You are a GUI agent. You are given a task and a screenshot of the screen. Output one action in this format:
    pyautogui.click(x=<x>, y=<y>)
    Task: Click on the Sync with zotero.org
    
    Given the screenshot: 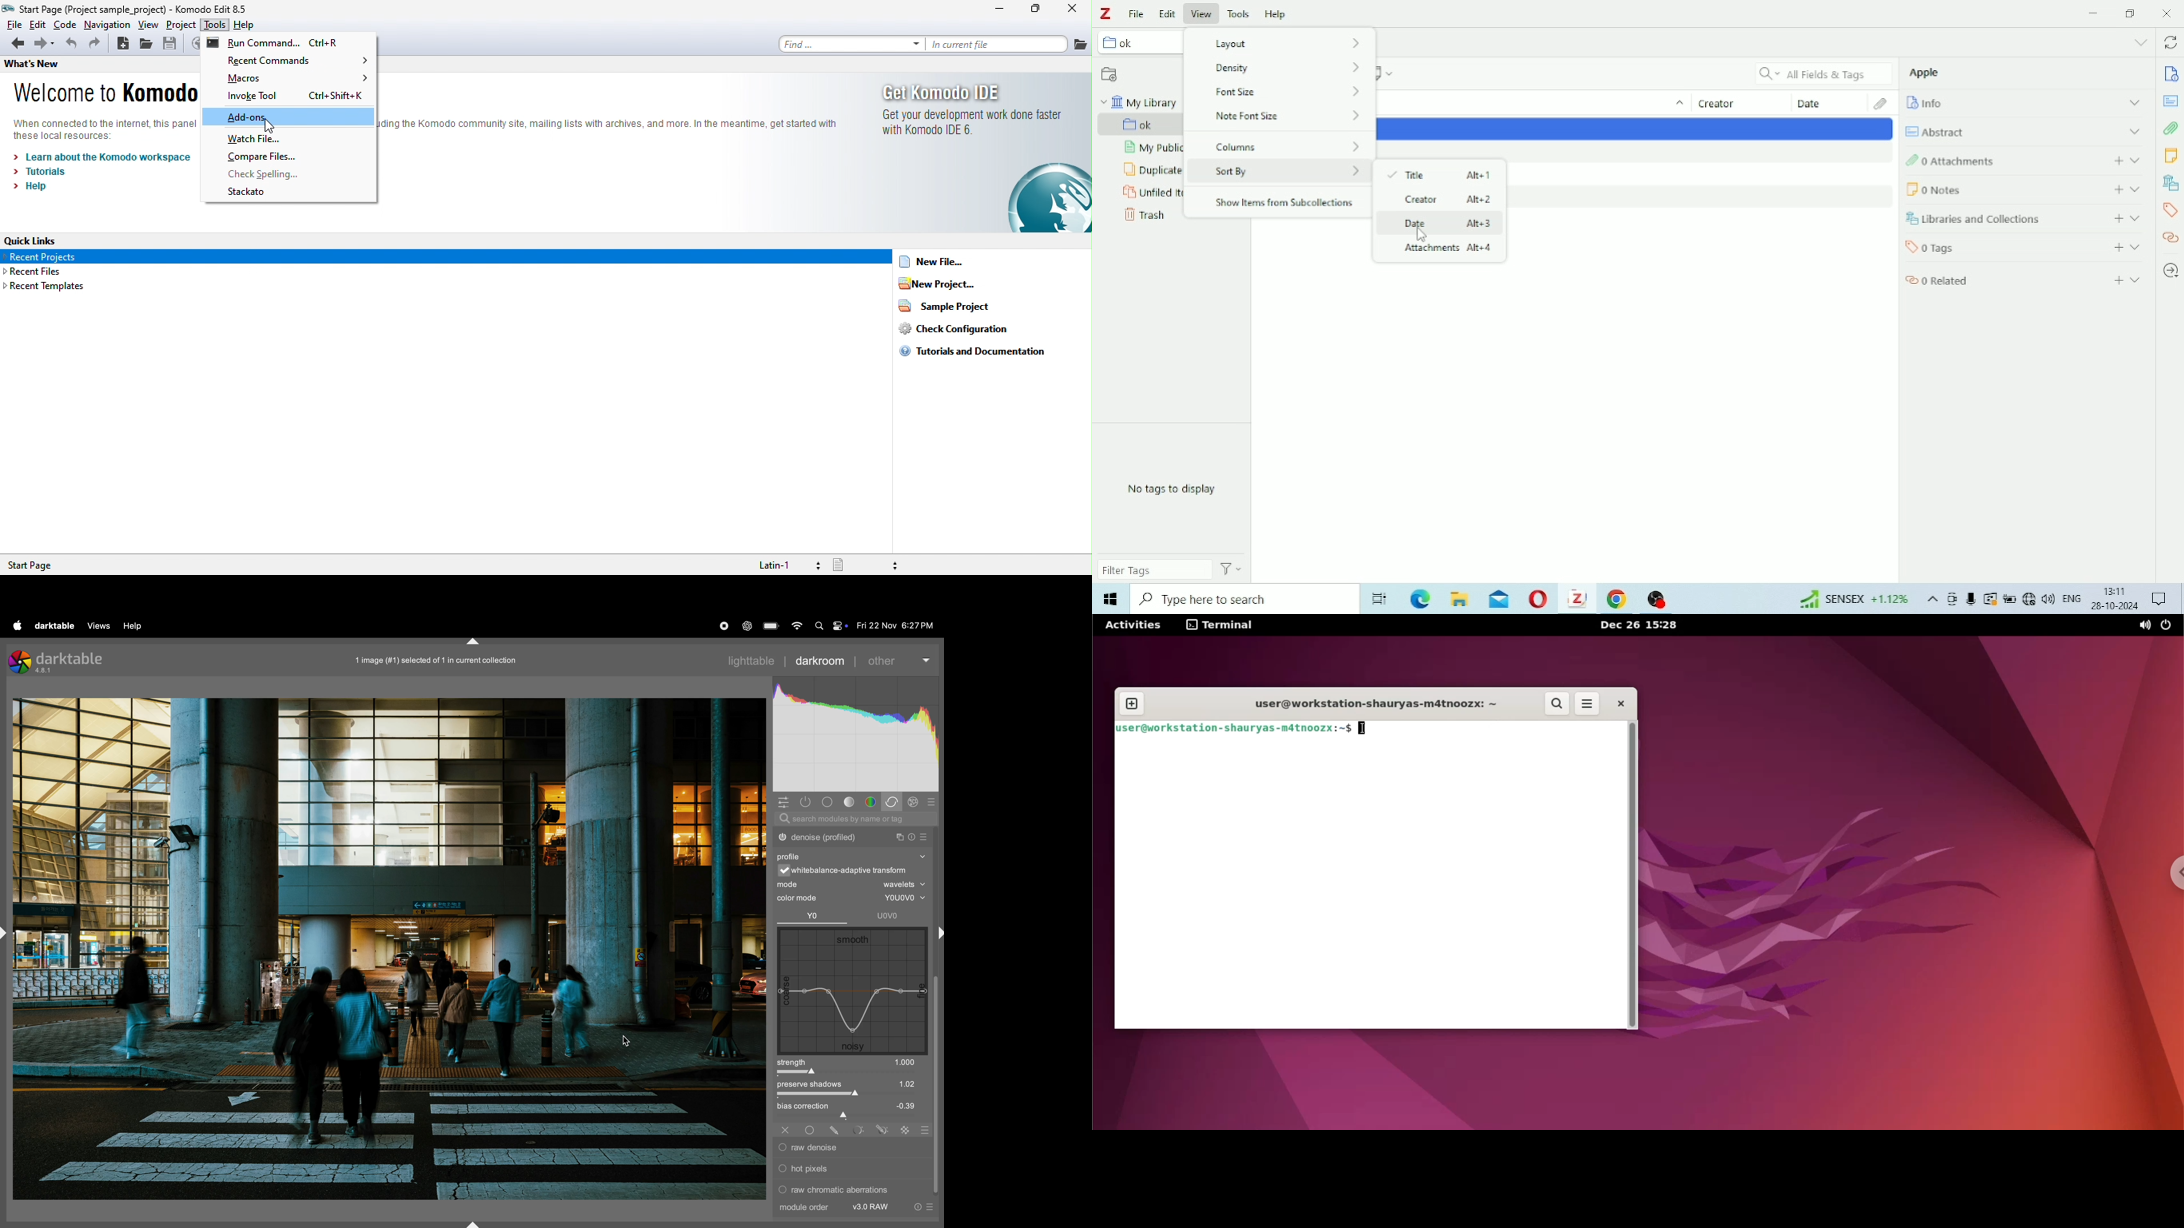 What is the action you would take?
    pyautogui.click(x=2173, y=41)
    